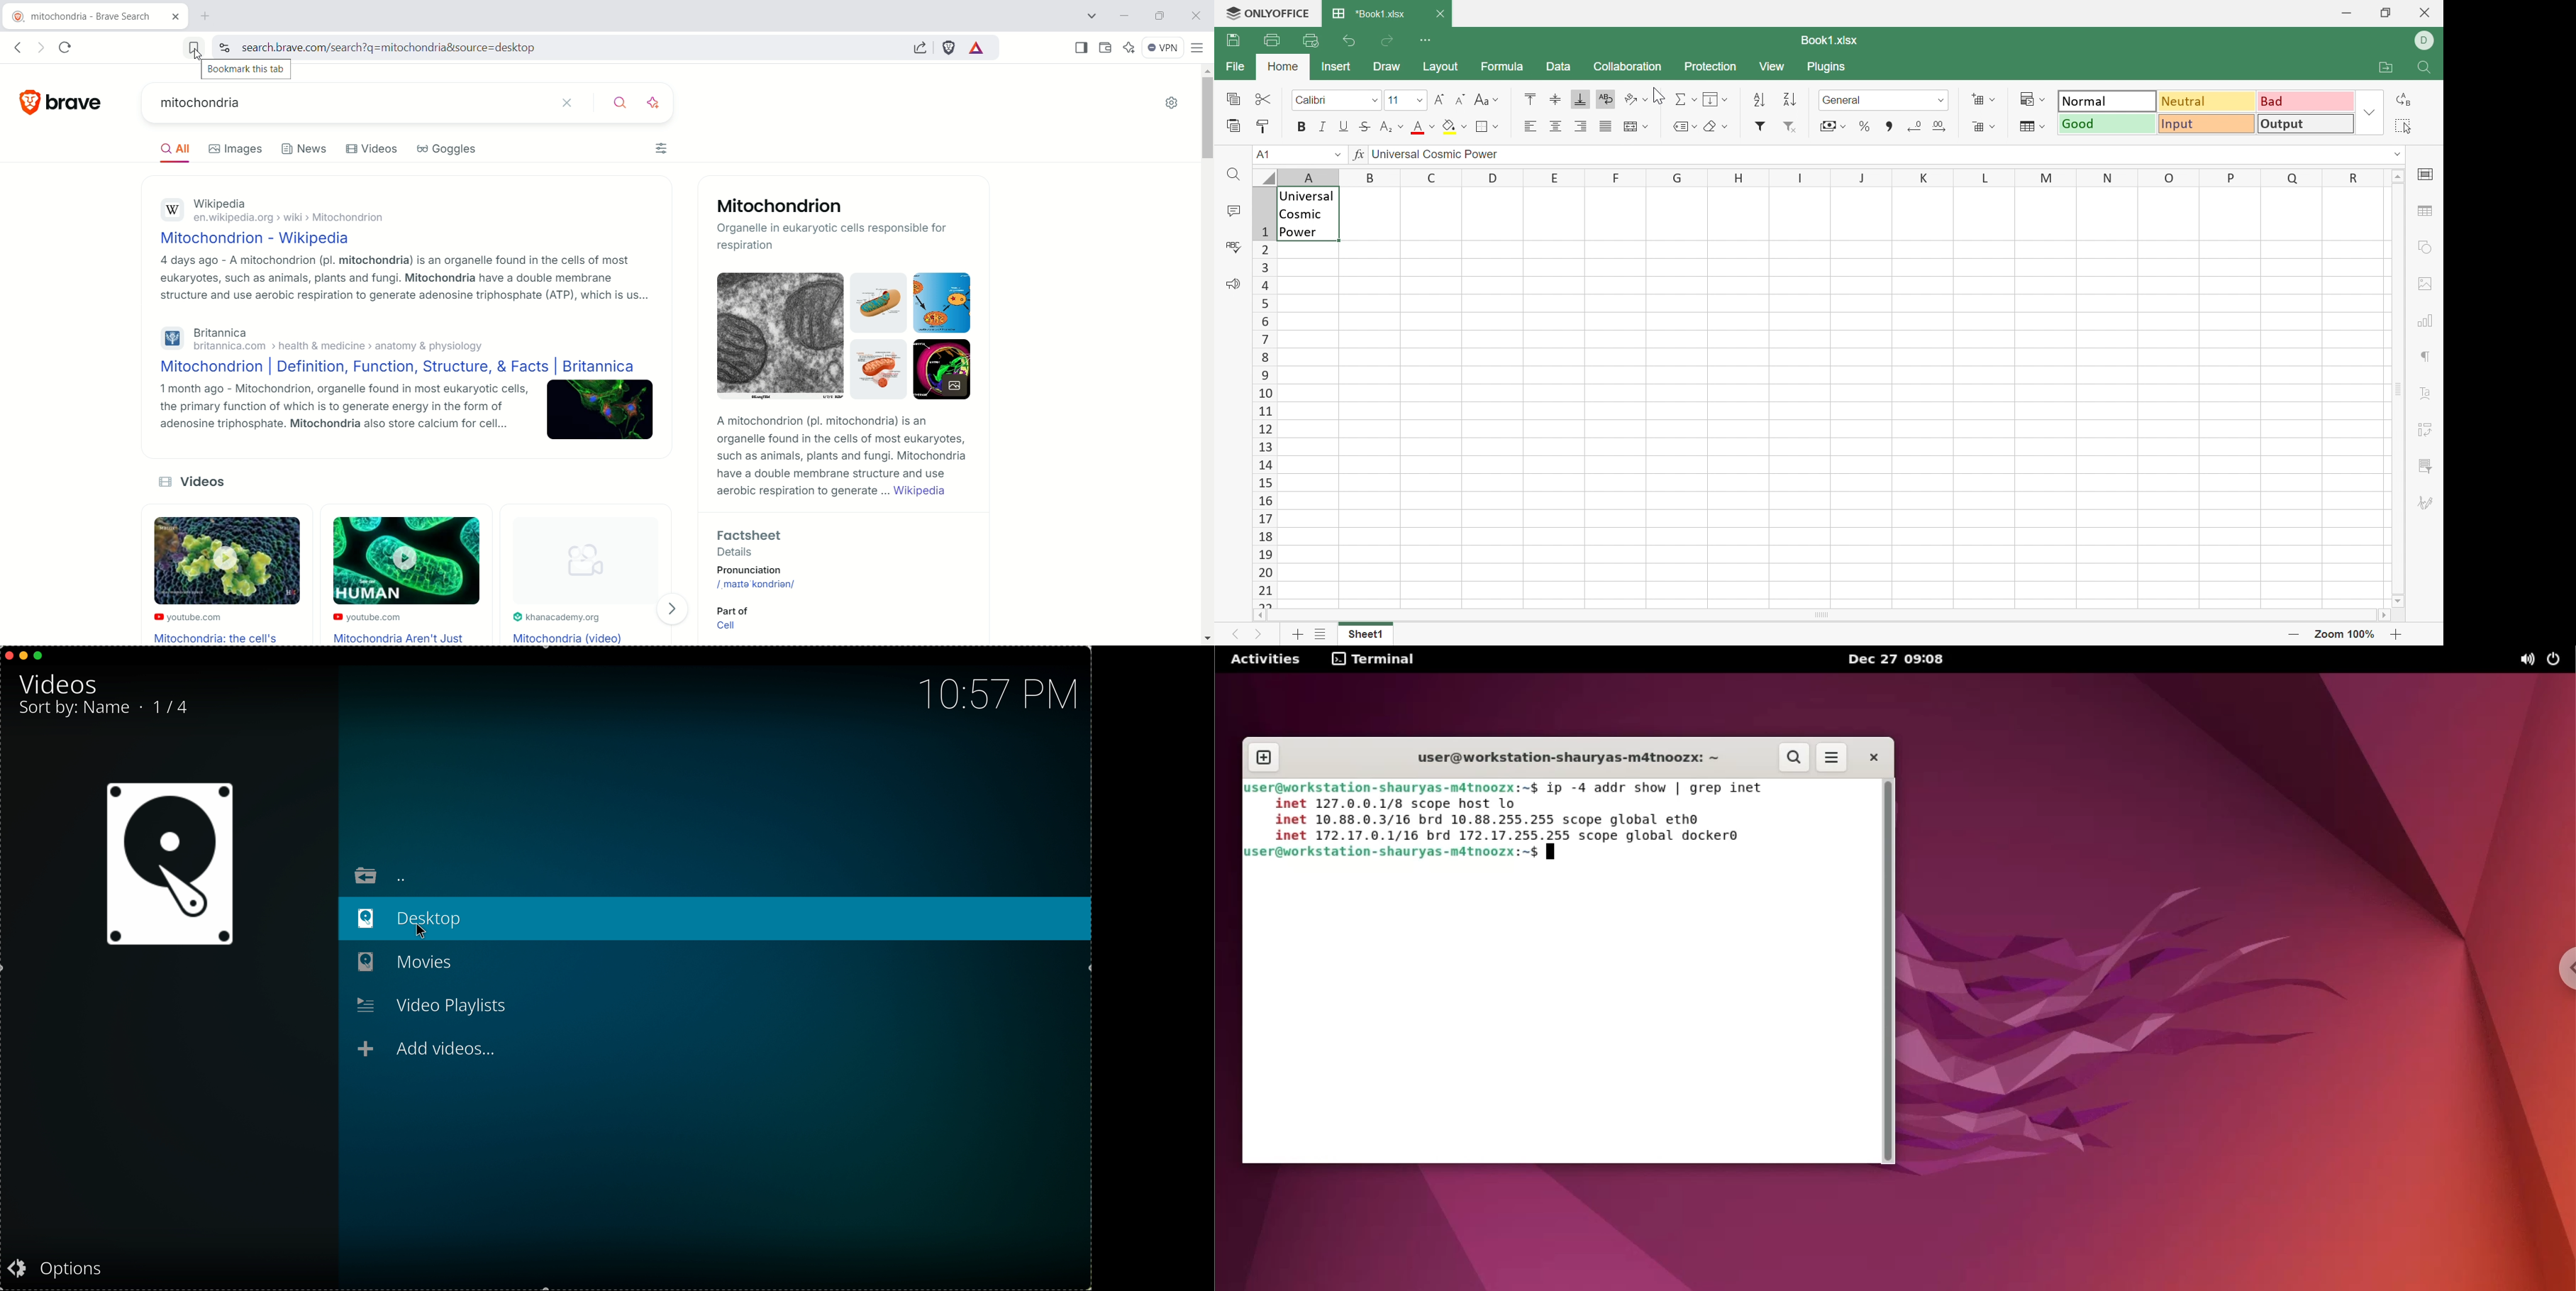 The width and height of the screenshot is (2576, 1316). What do you see at coordinates (2426, 393) in the screenshot?
I see `Text Art settings` at bounding box center [2426, 393].